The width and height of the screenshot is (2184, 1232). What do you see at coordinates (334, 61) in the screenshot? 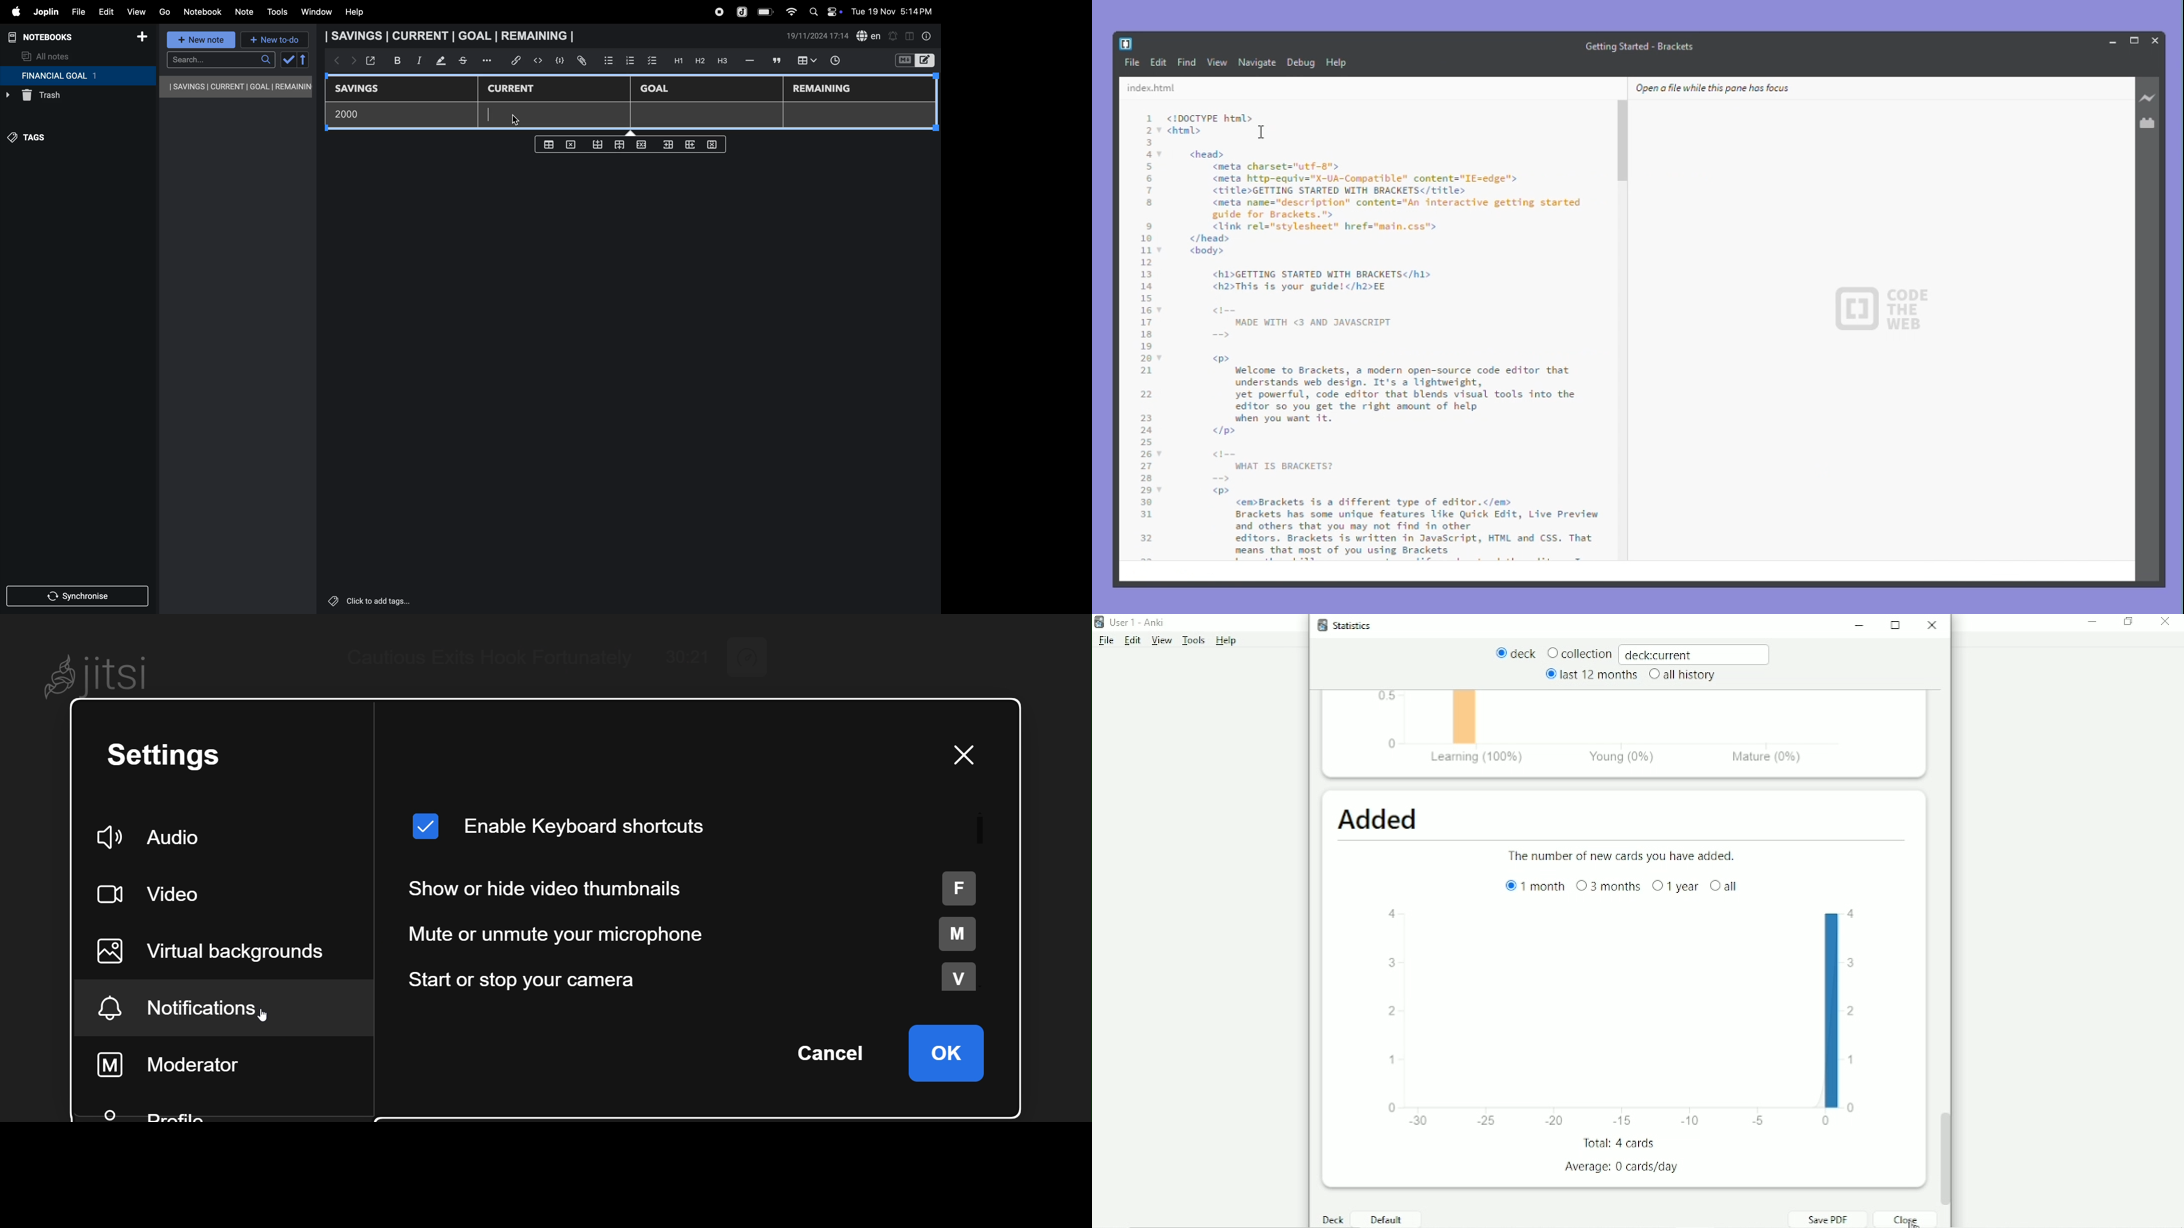
I see `backward` at bounding box center [334, 61].